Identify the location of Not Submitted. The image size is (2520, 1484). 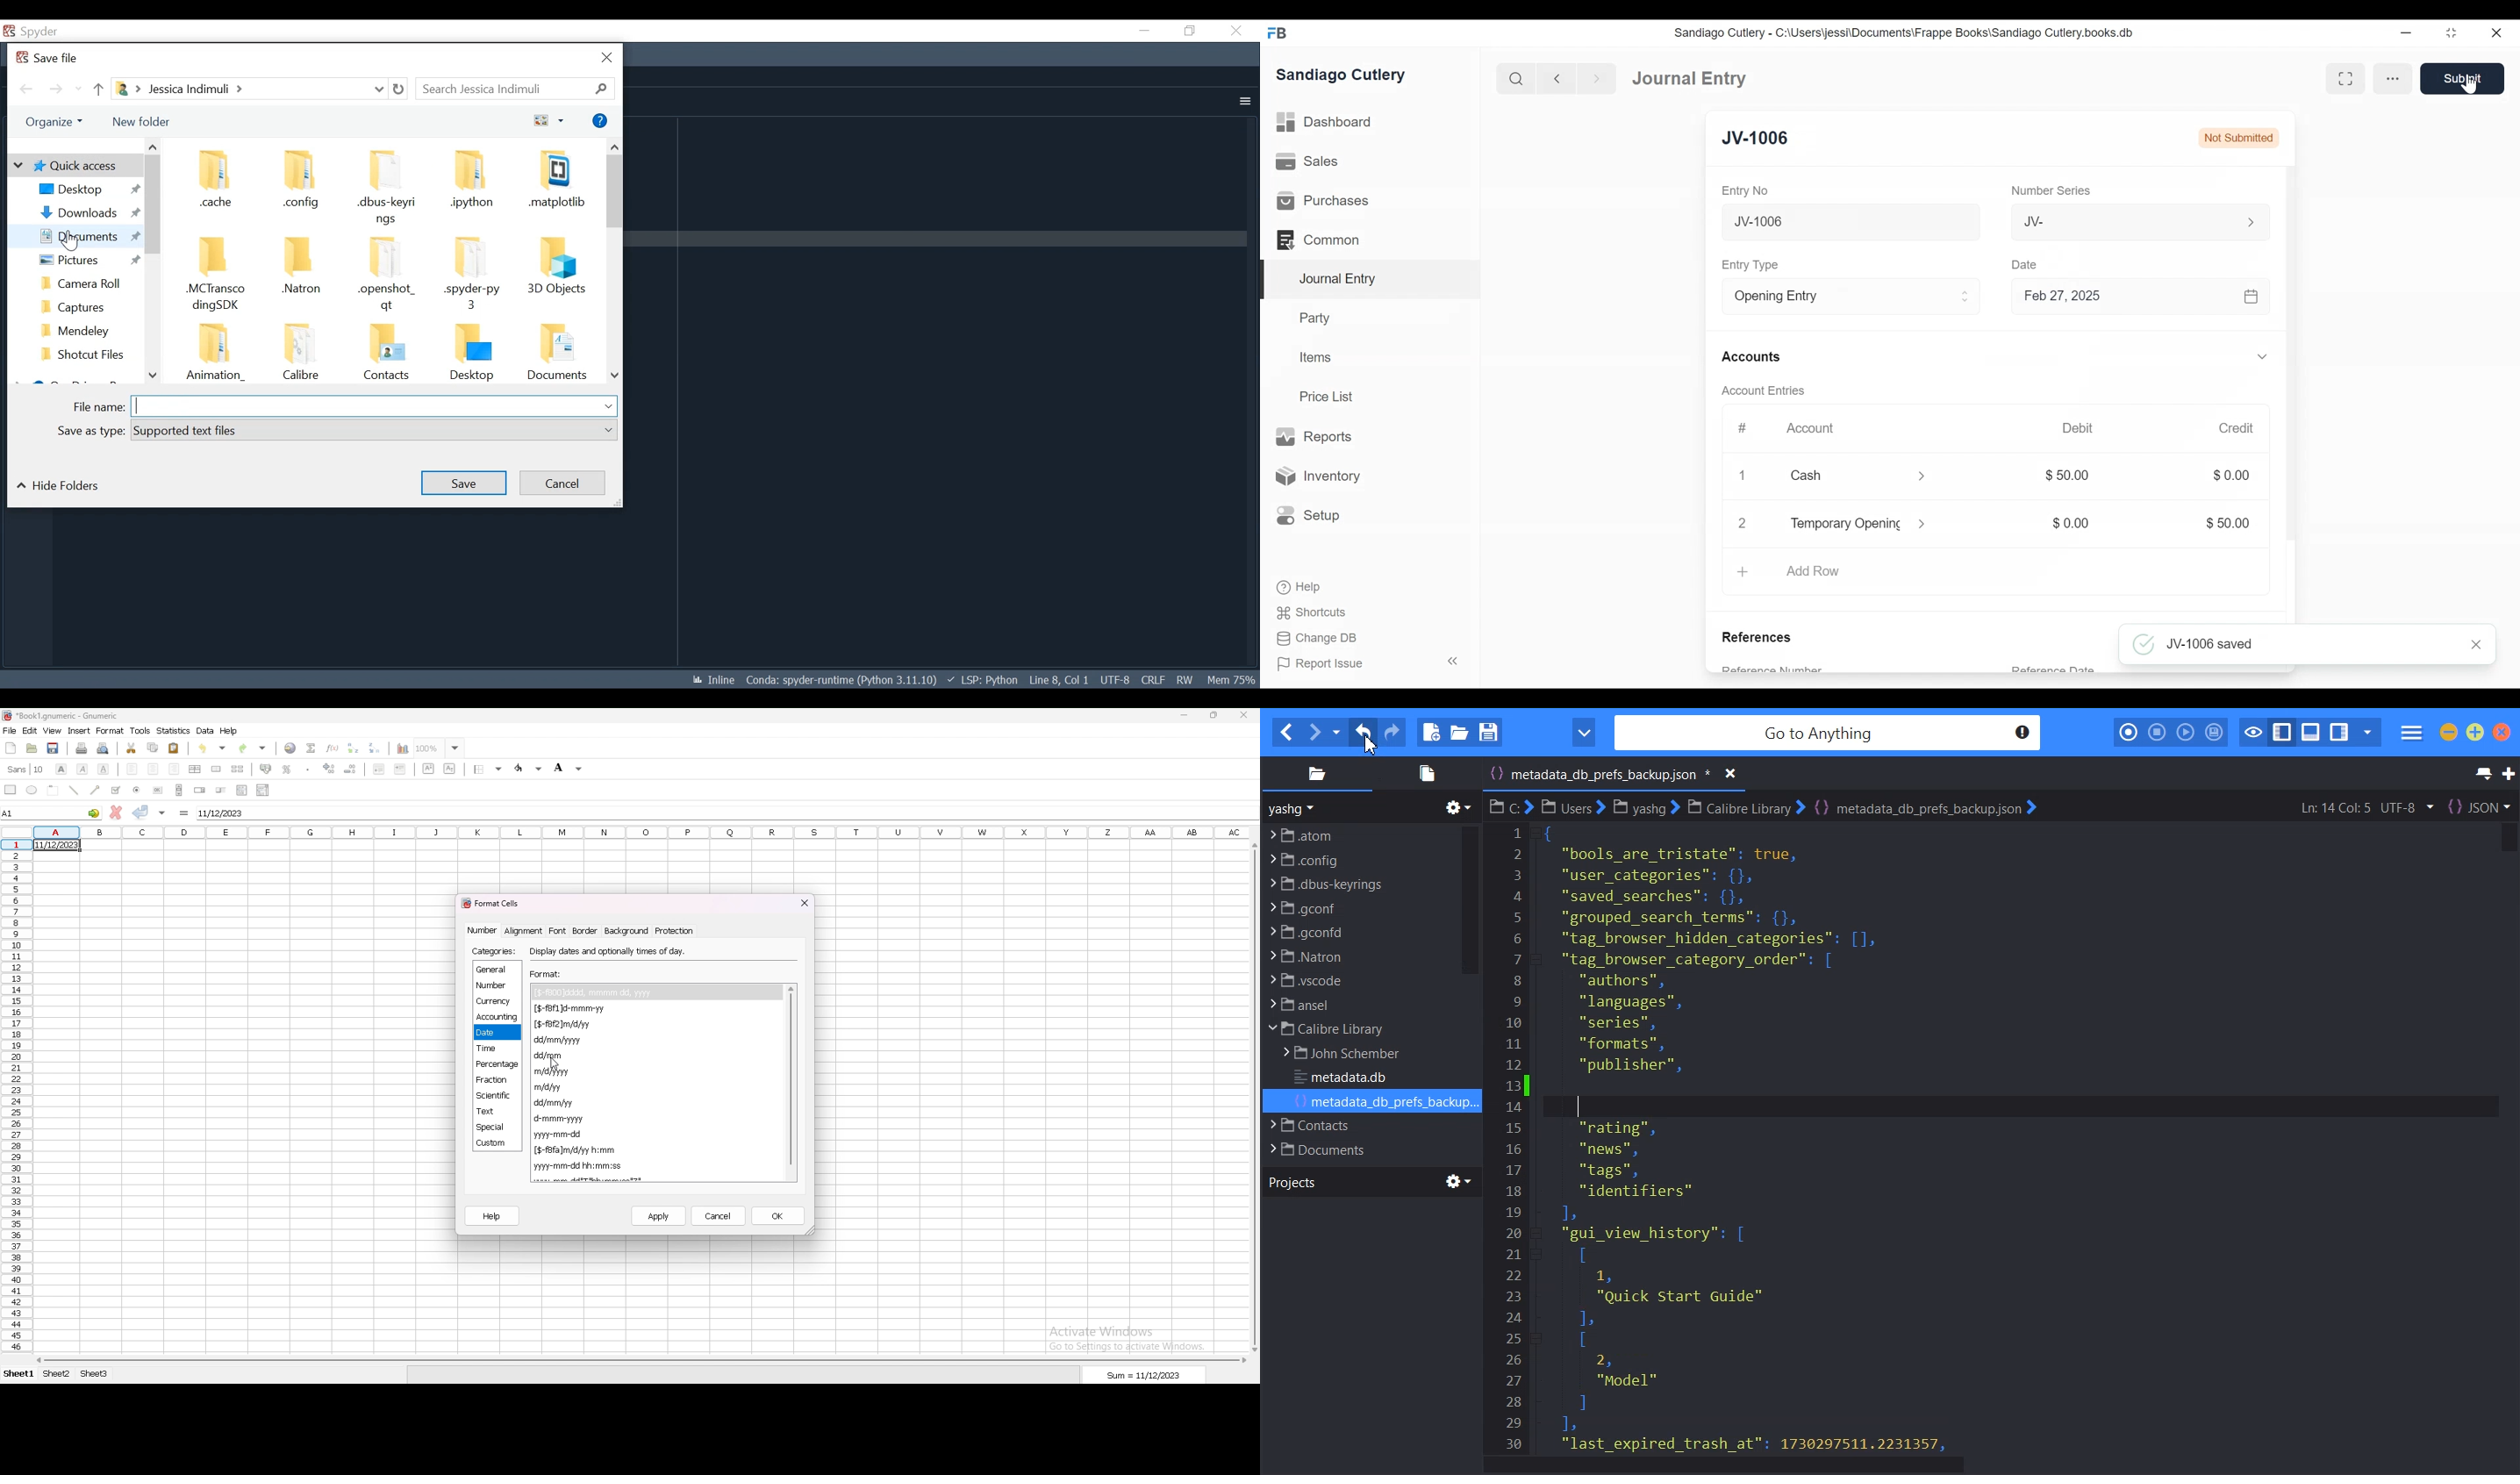
(2240, 140).